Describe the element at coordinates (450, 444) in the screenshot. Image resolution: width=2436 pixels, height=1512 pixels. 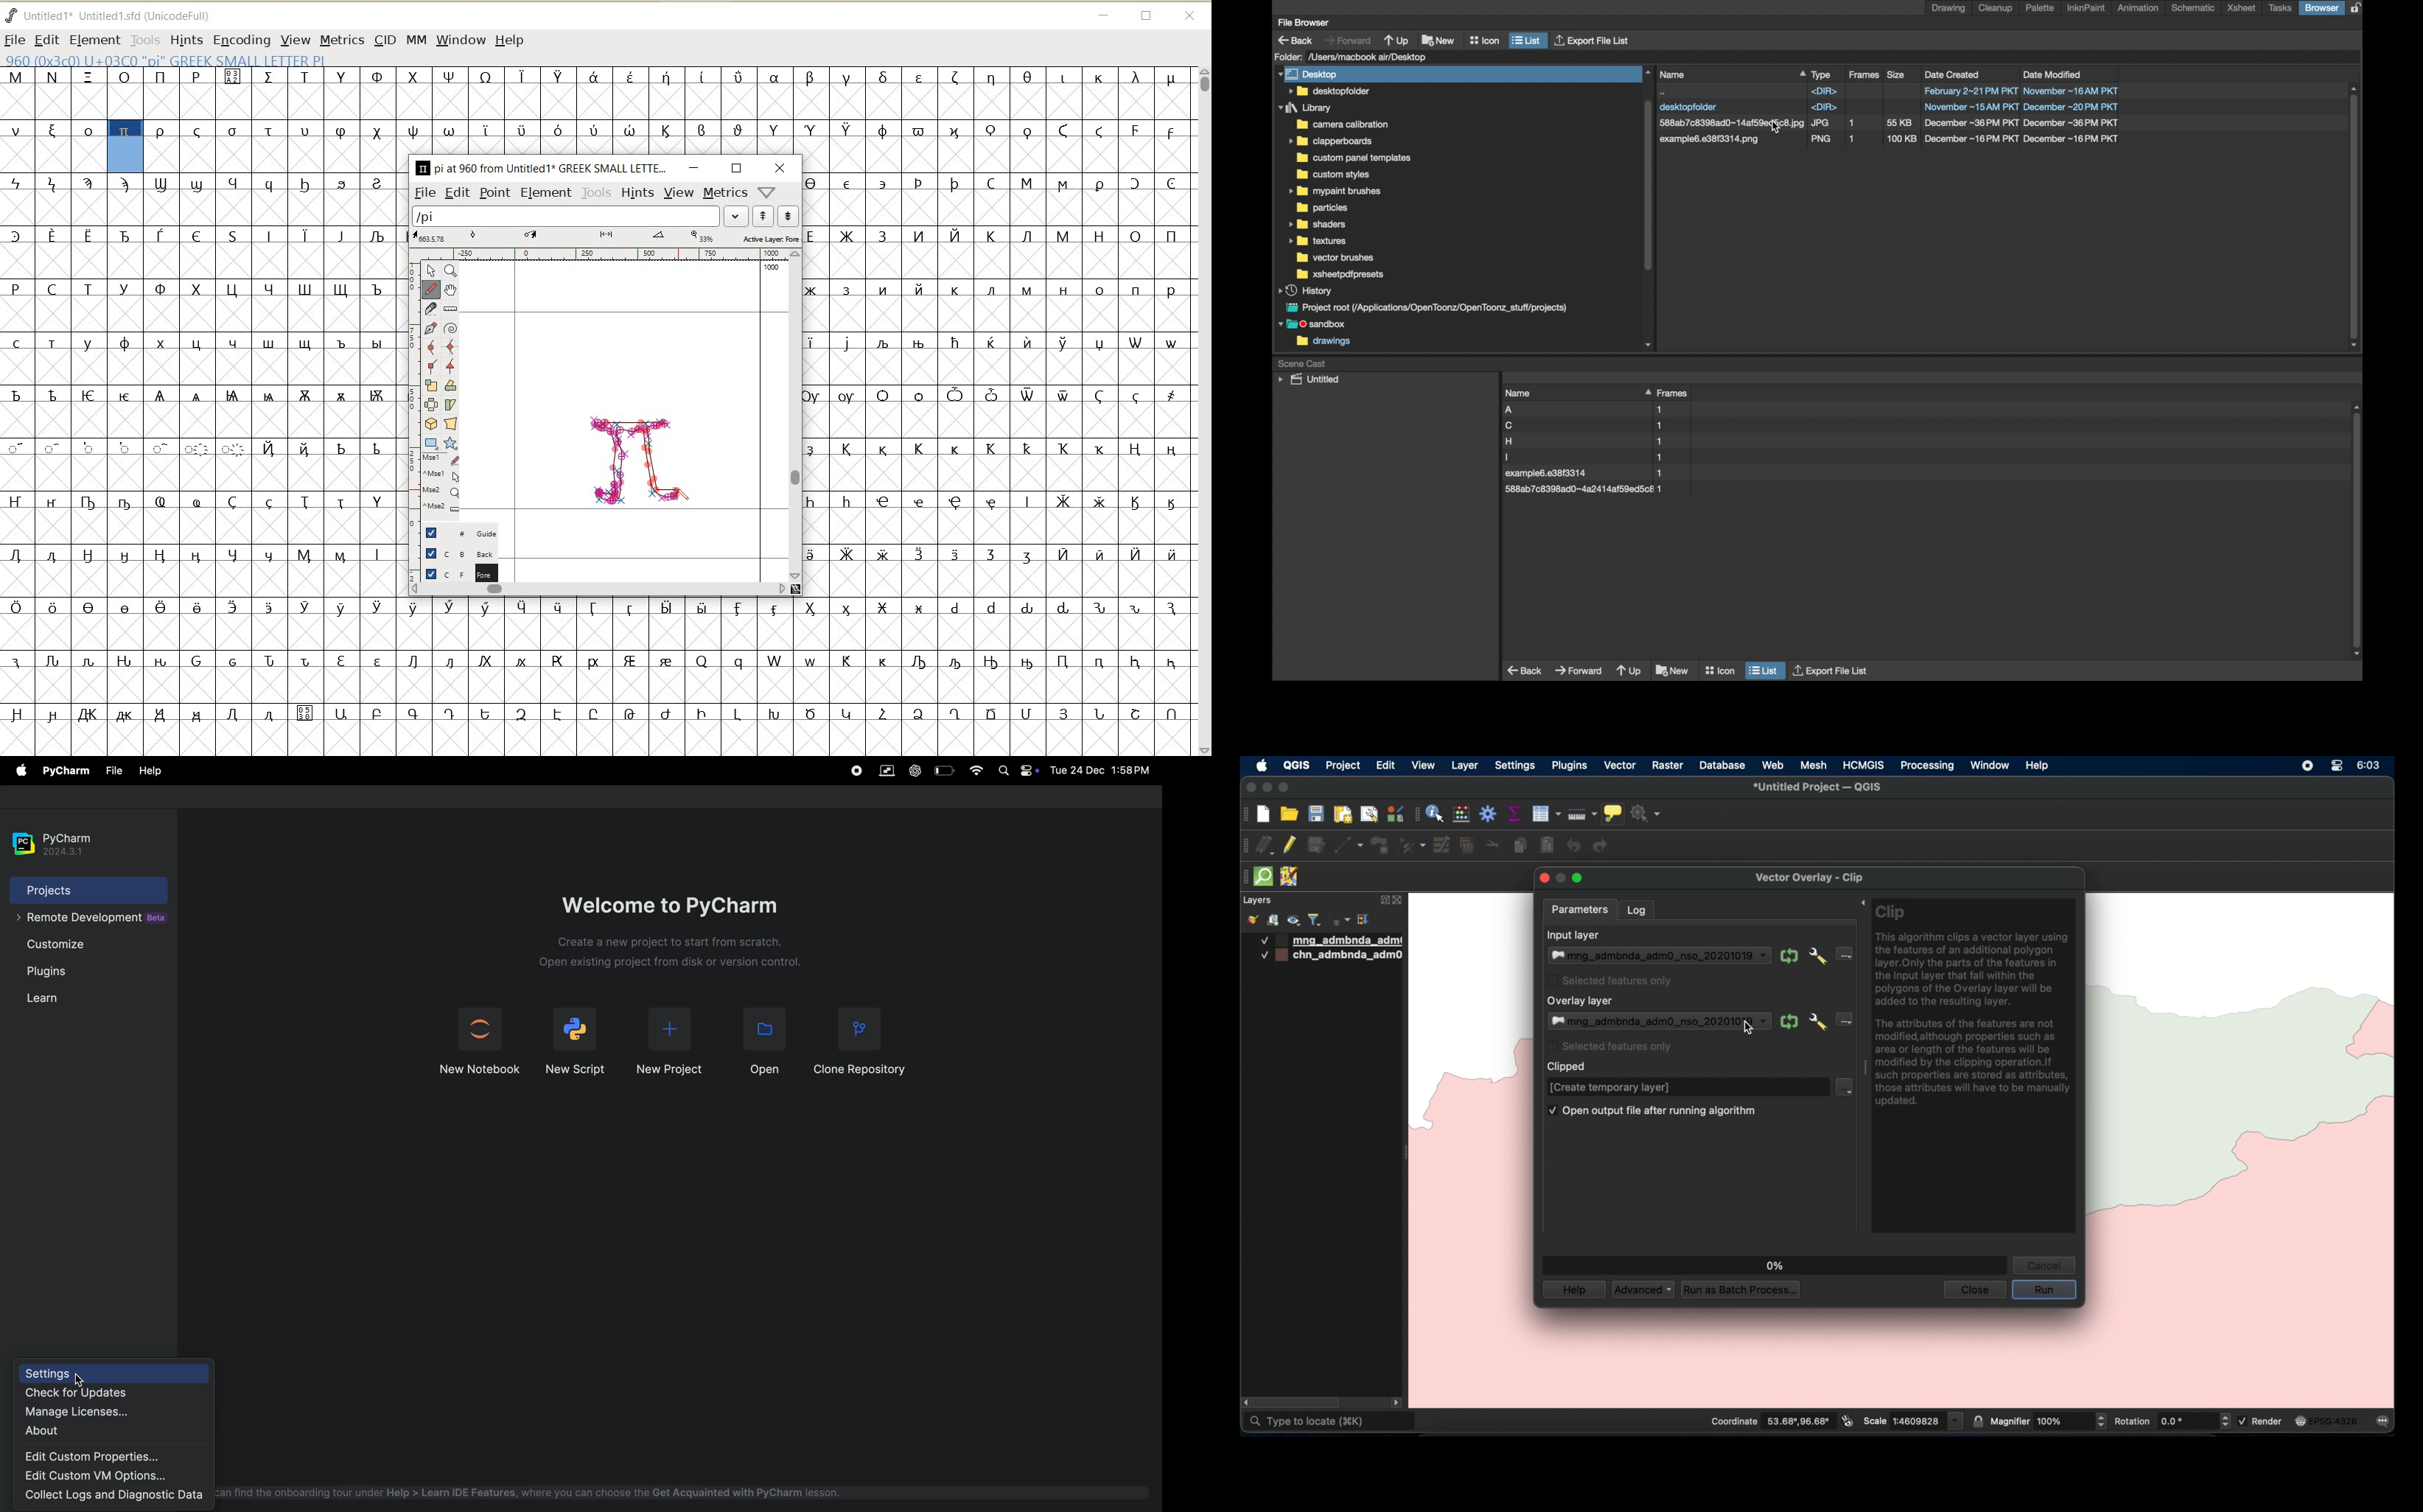
I see `polygon or star` at that location.